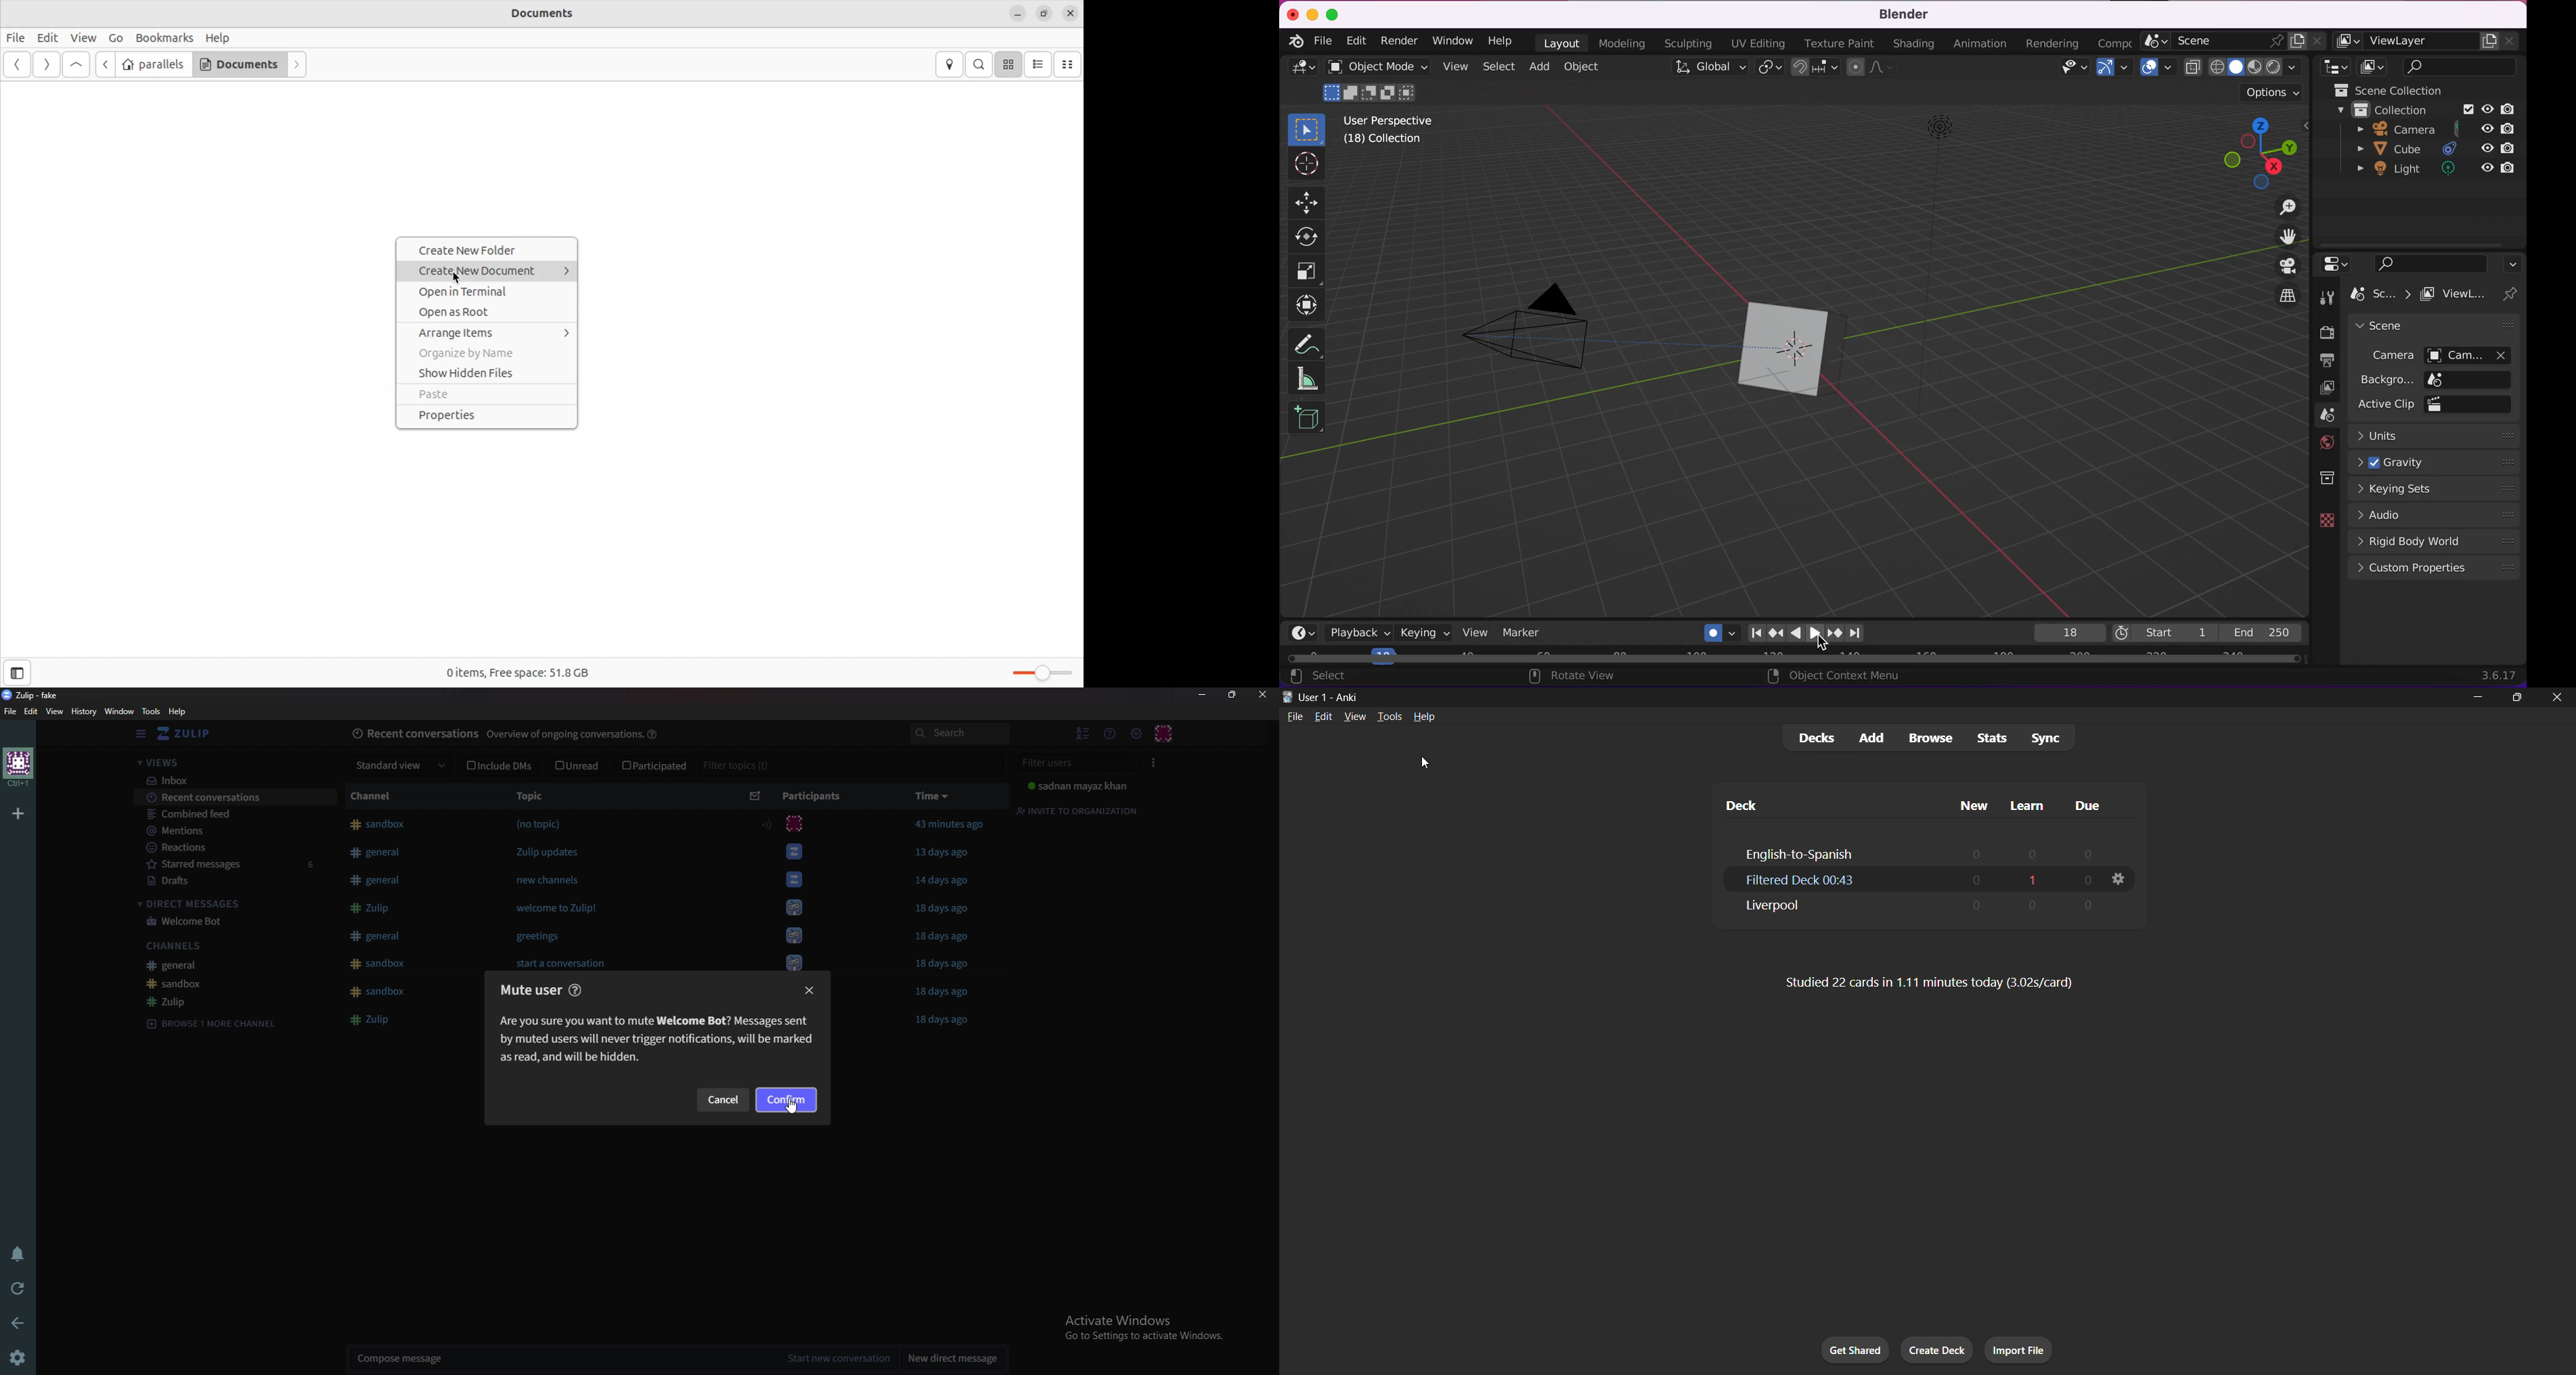 The height and width of the screenshot is (1400, 2576). What do you see at coordinates (572, 989) in the screenshot?
I see `help` at bounding box center [572, 989].